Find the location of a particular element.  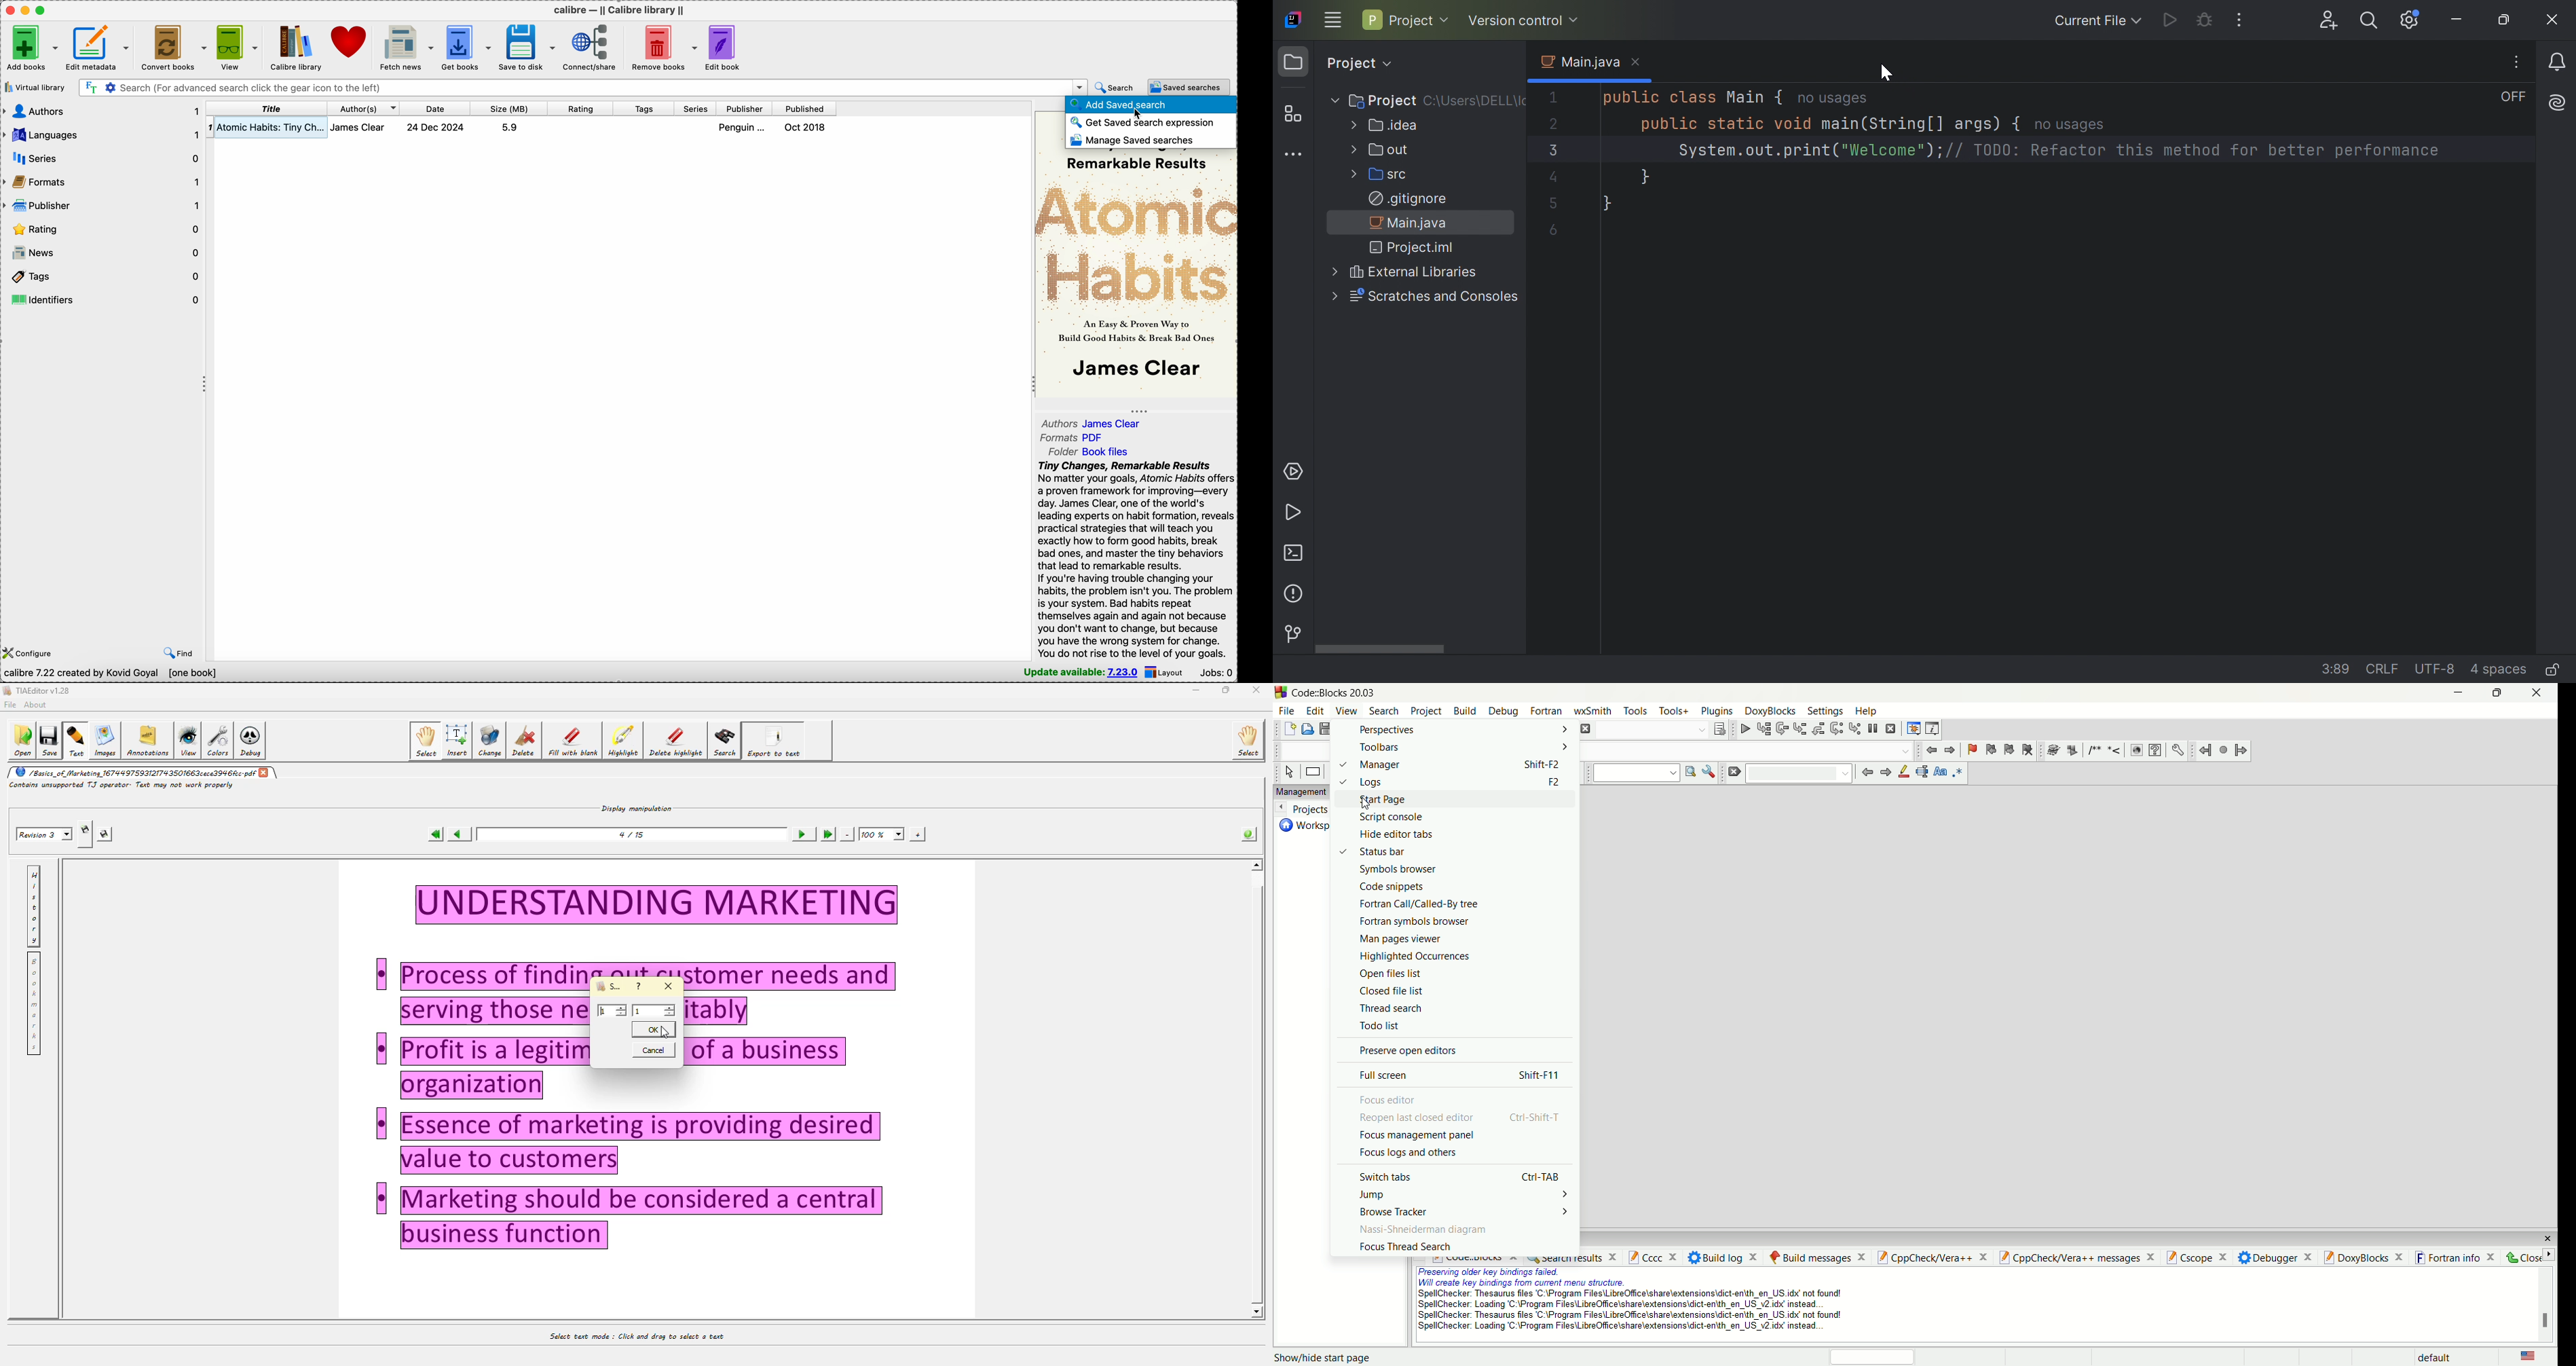

edit is located at coordinates (1317, 712).